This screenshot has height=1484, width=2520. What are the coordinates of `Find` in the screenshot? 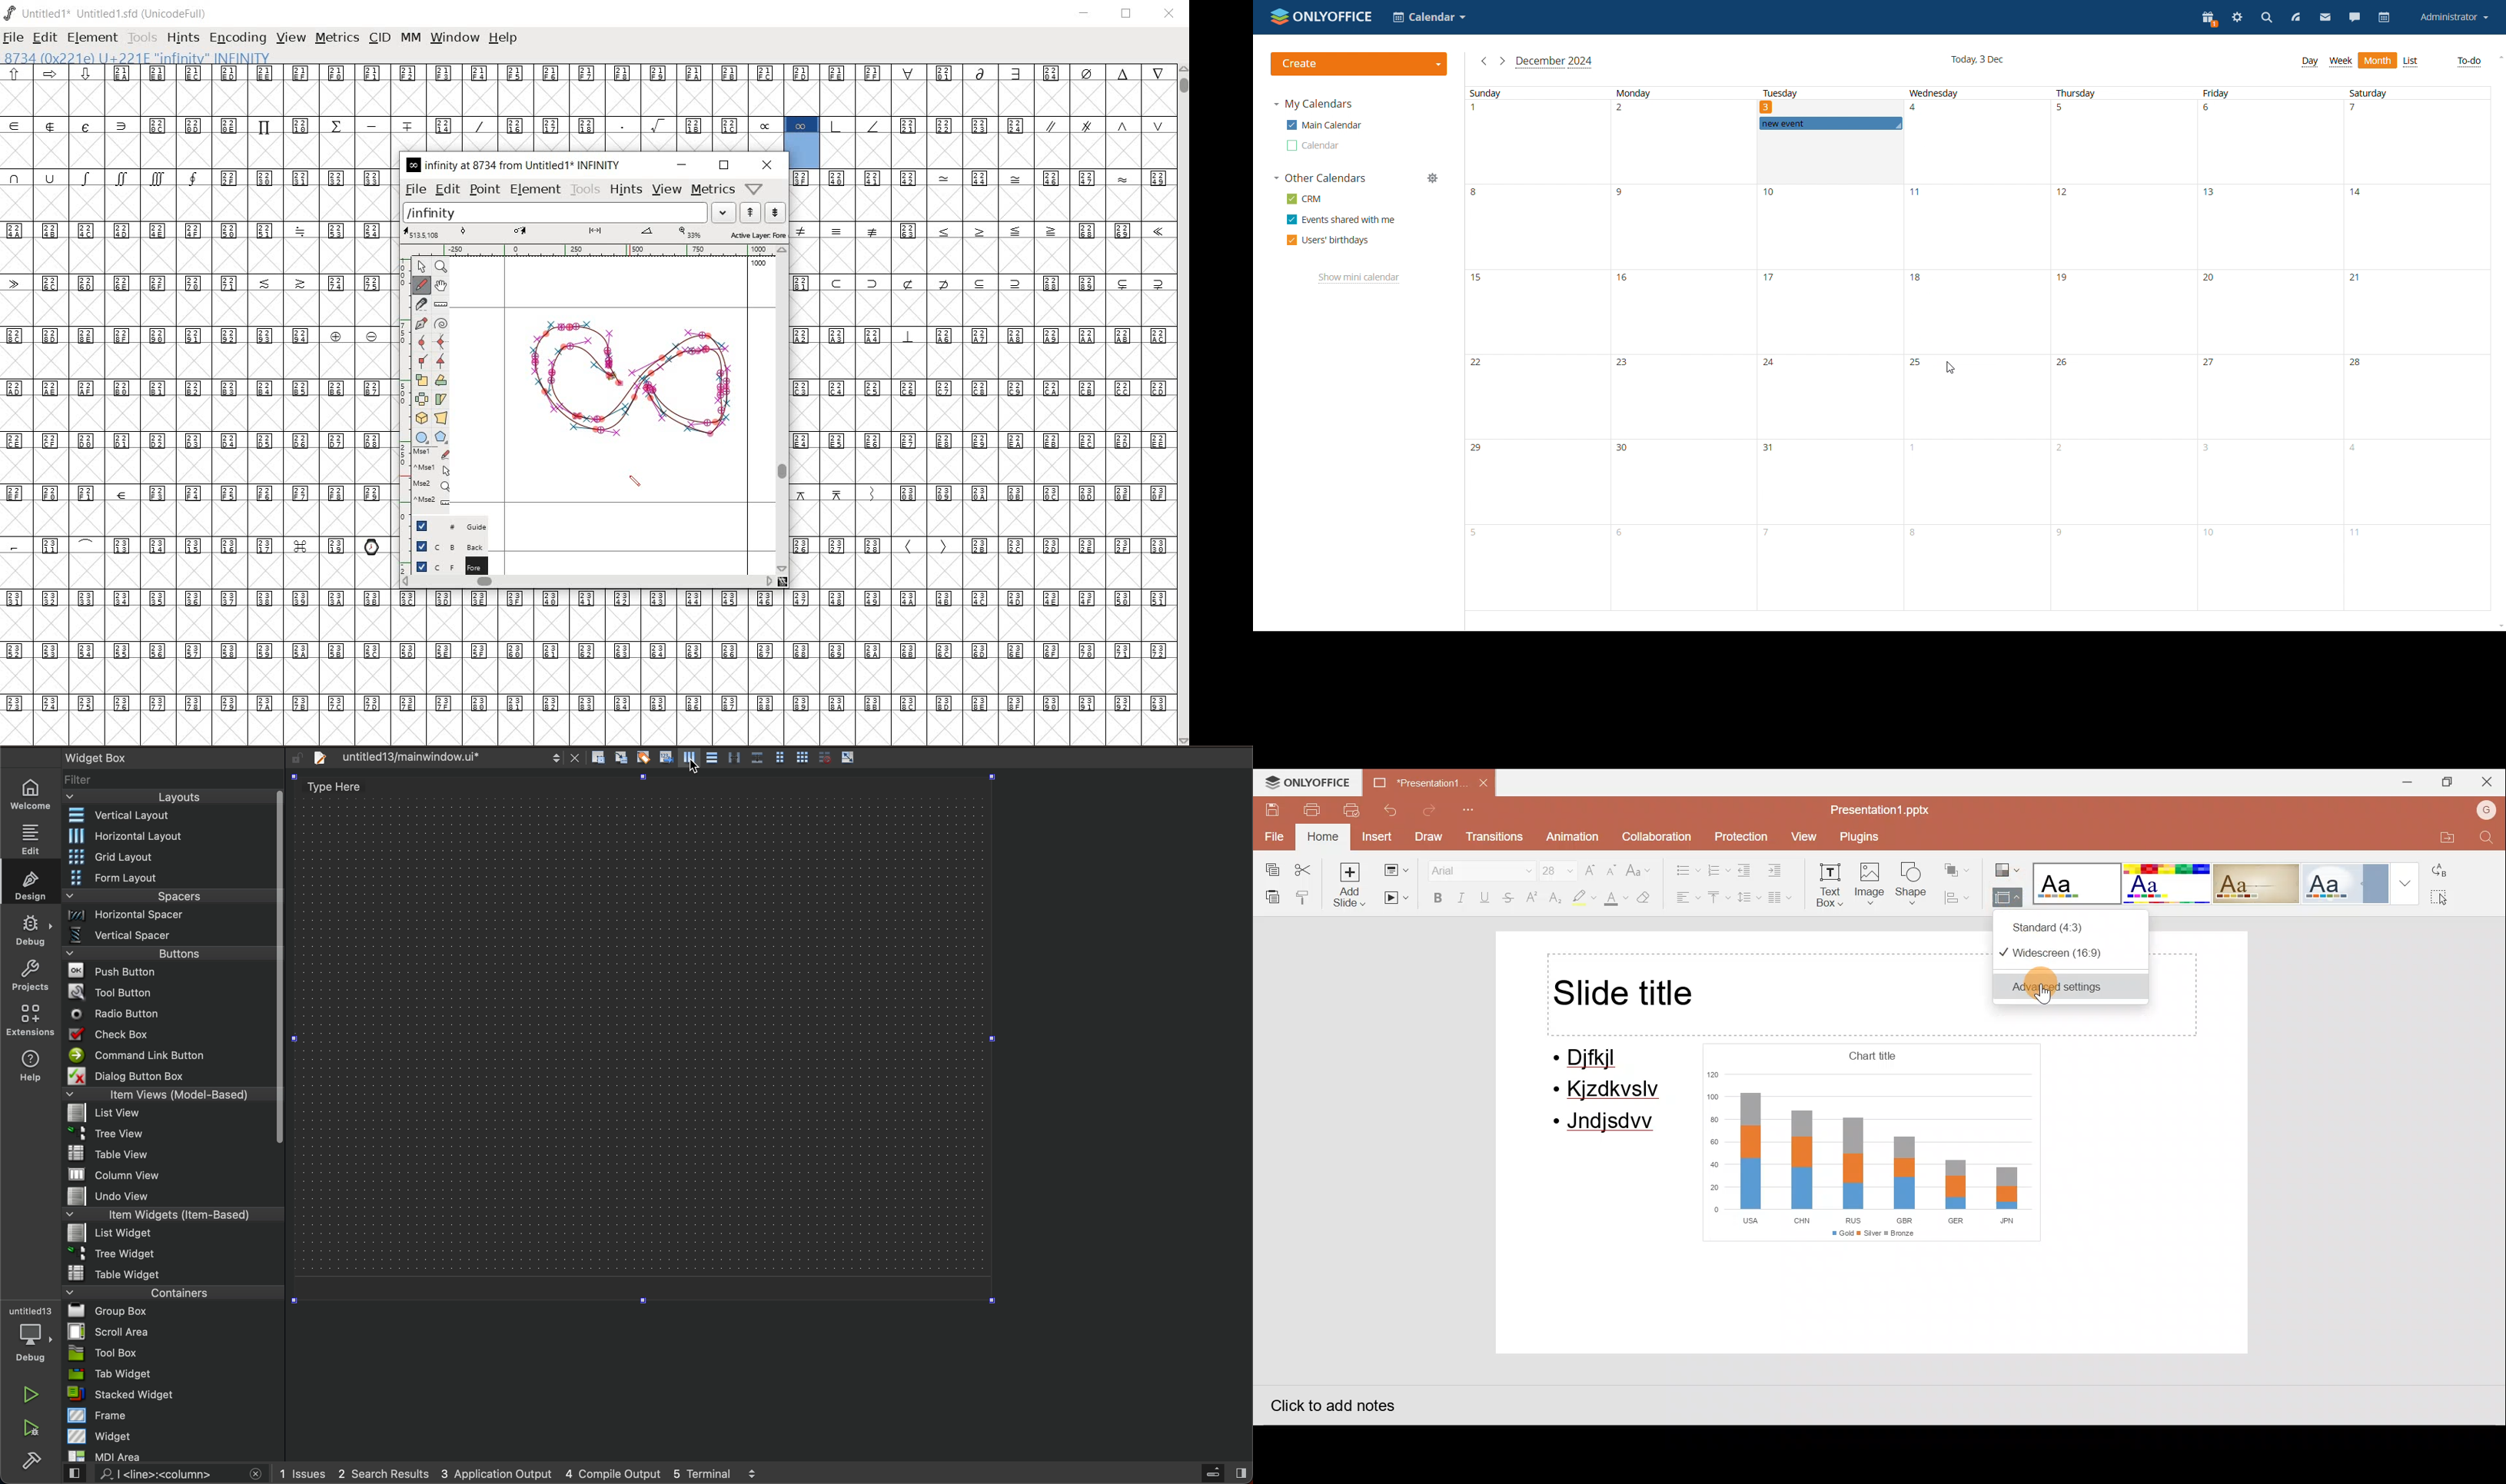 It's located at (2486, 838).